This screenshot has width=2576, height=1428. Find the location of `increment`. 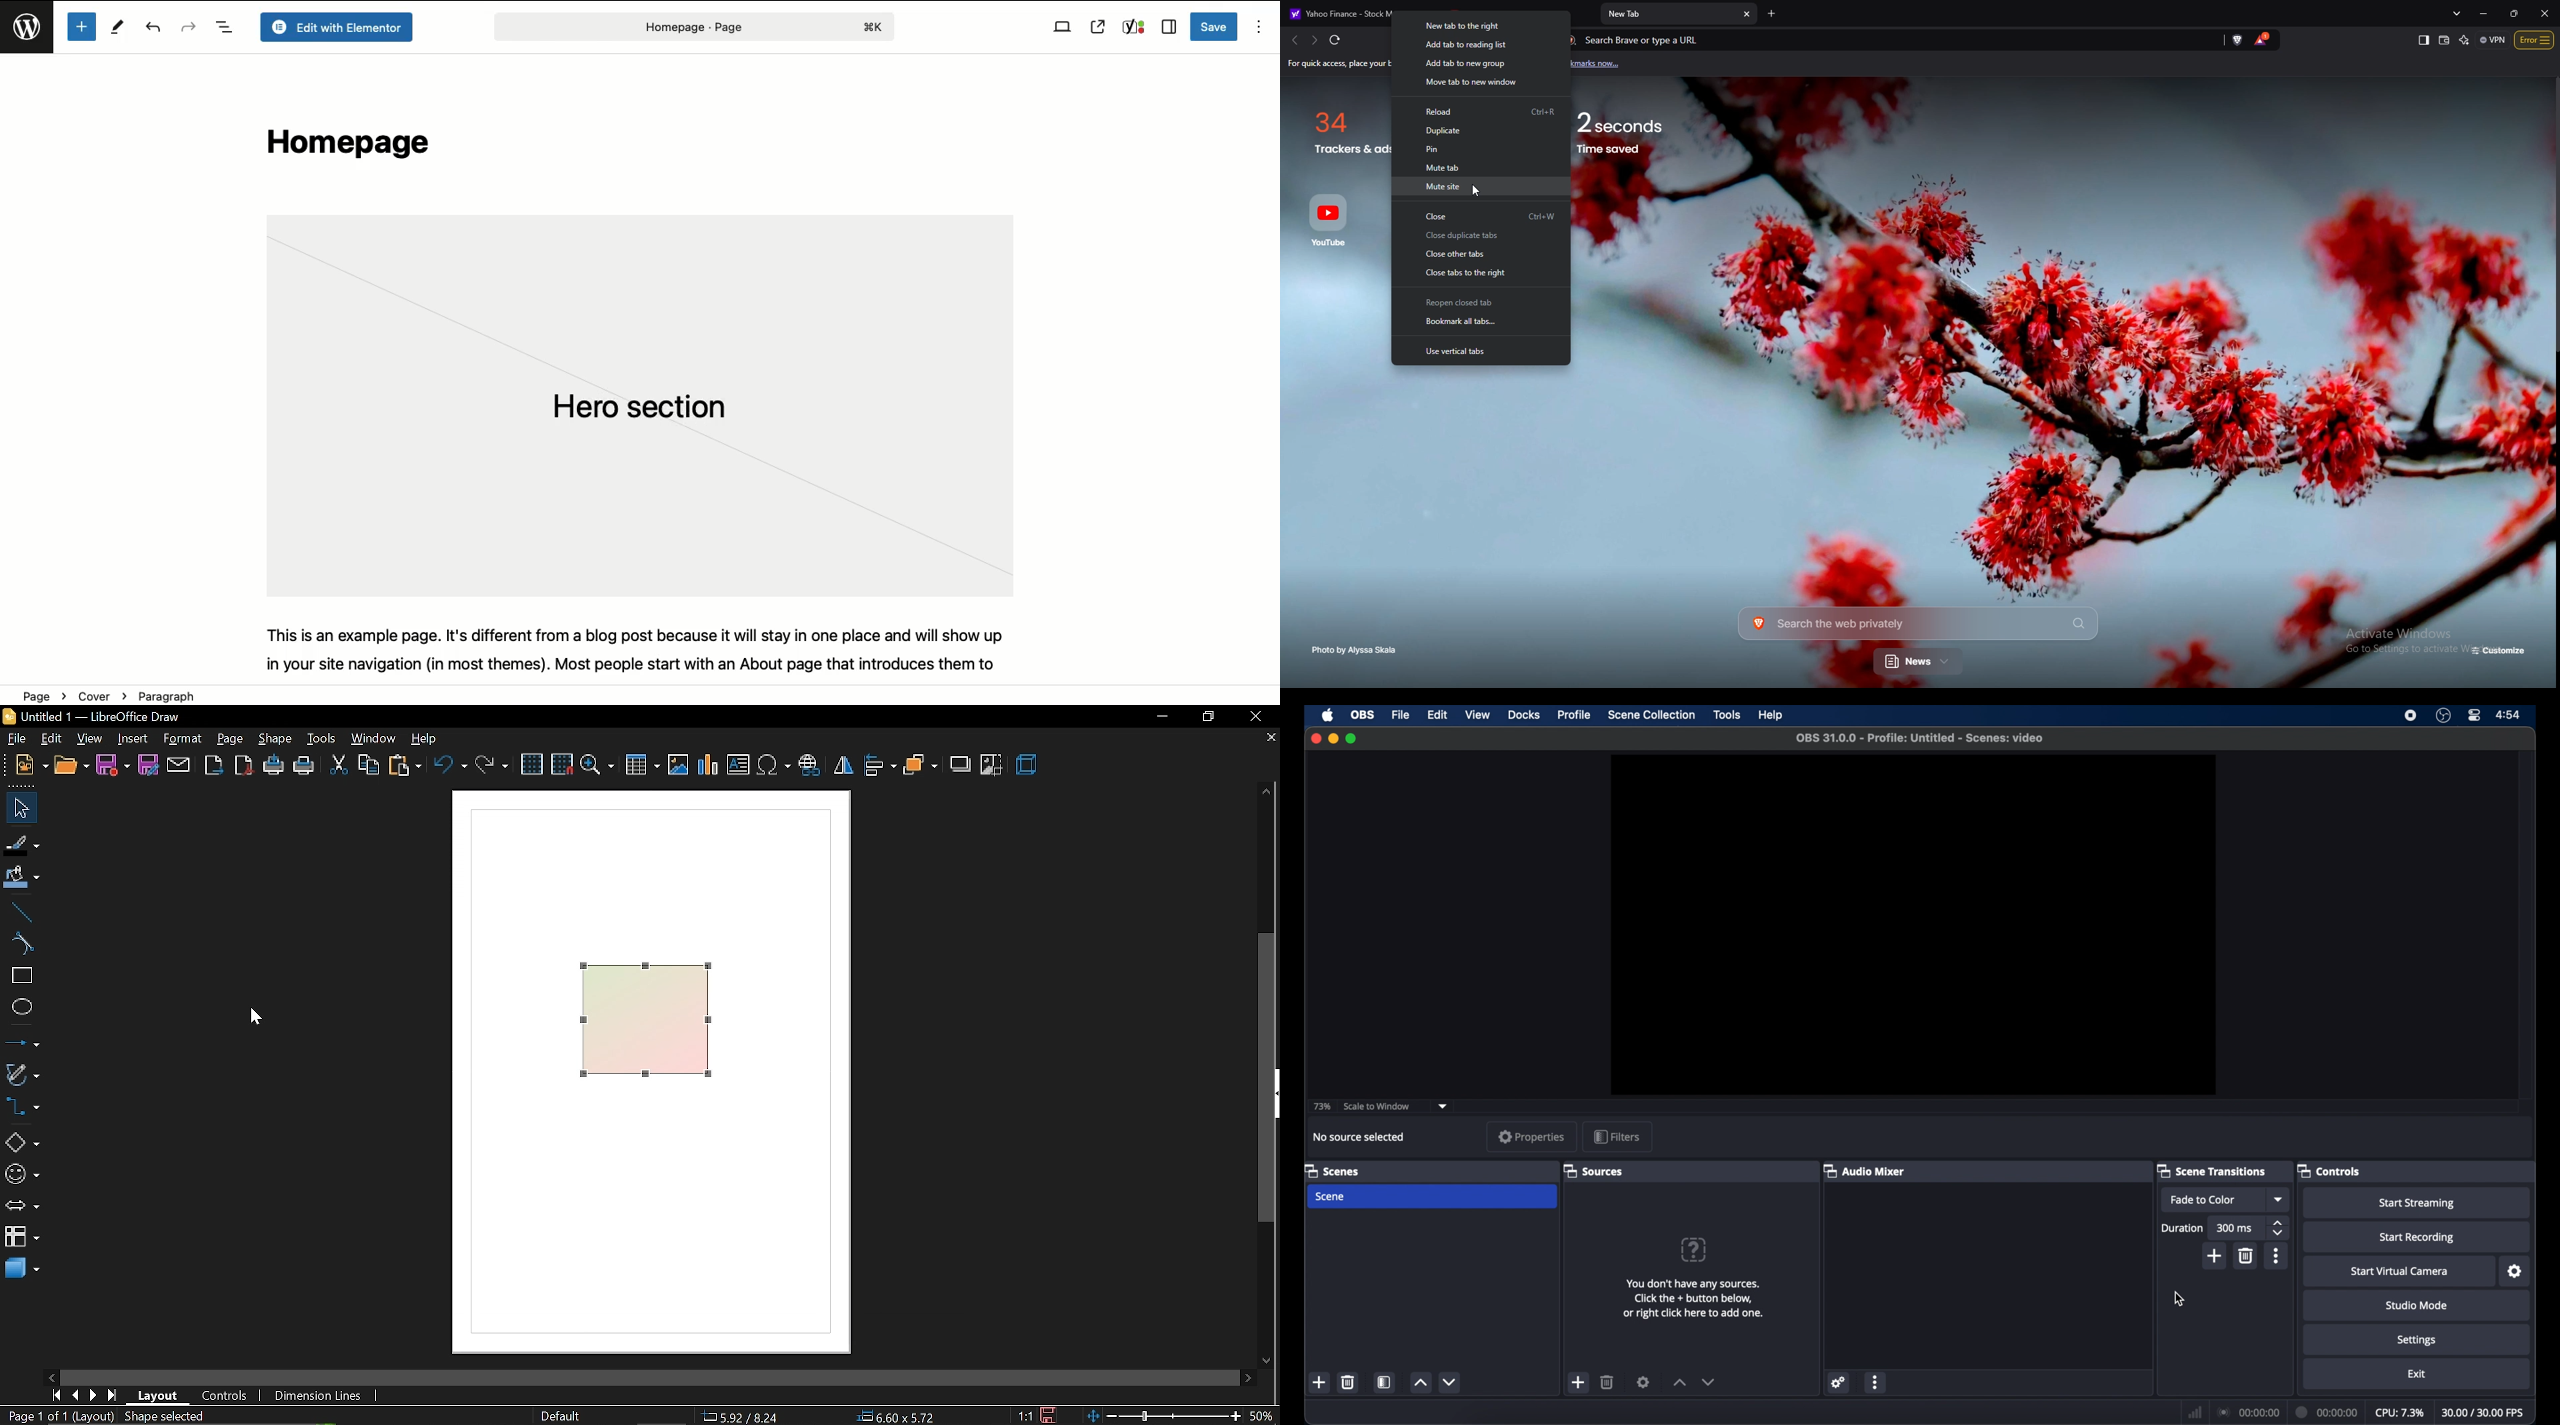

increment is located at coordinates (1679, 1382).